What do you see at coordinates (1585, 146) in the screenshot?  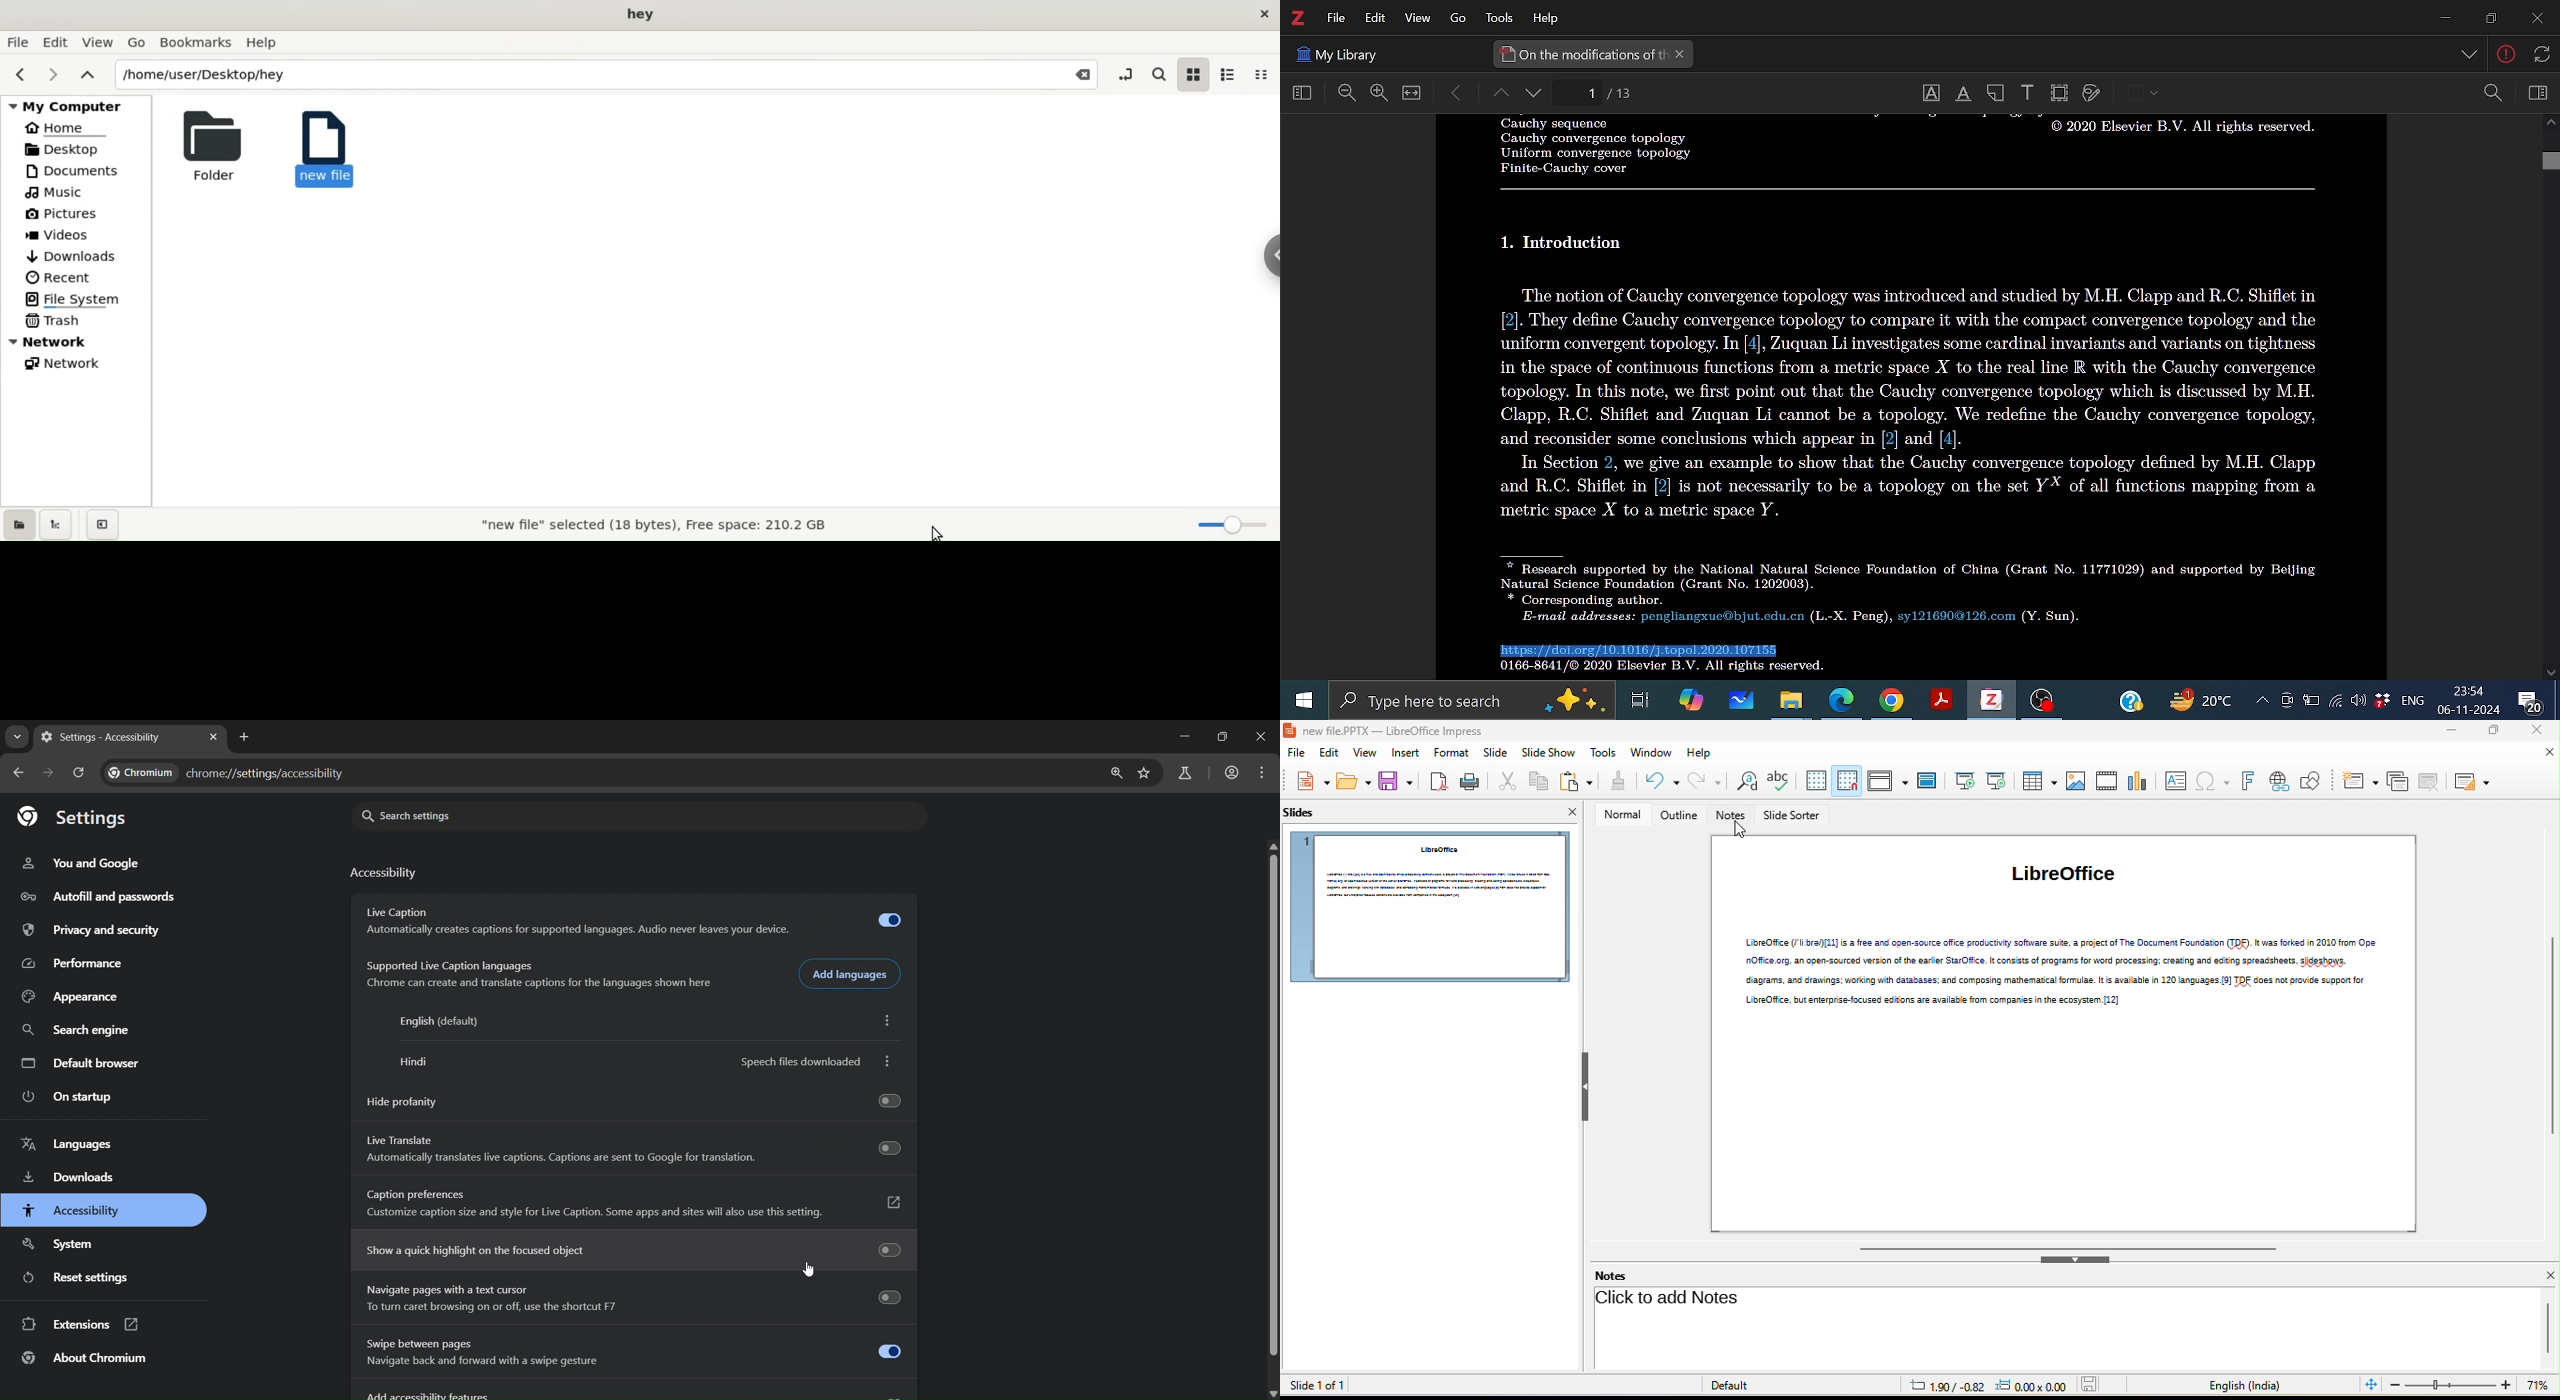 I see `` at bounding box center [1585, 146].